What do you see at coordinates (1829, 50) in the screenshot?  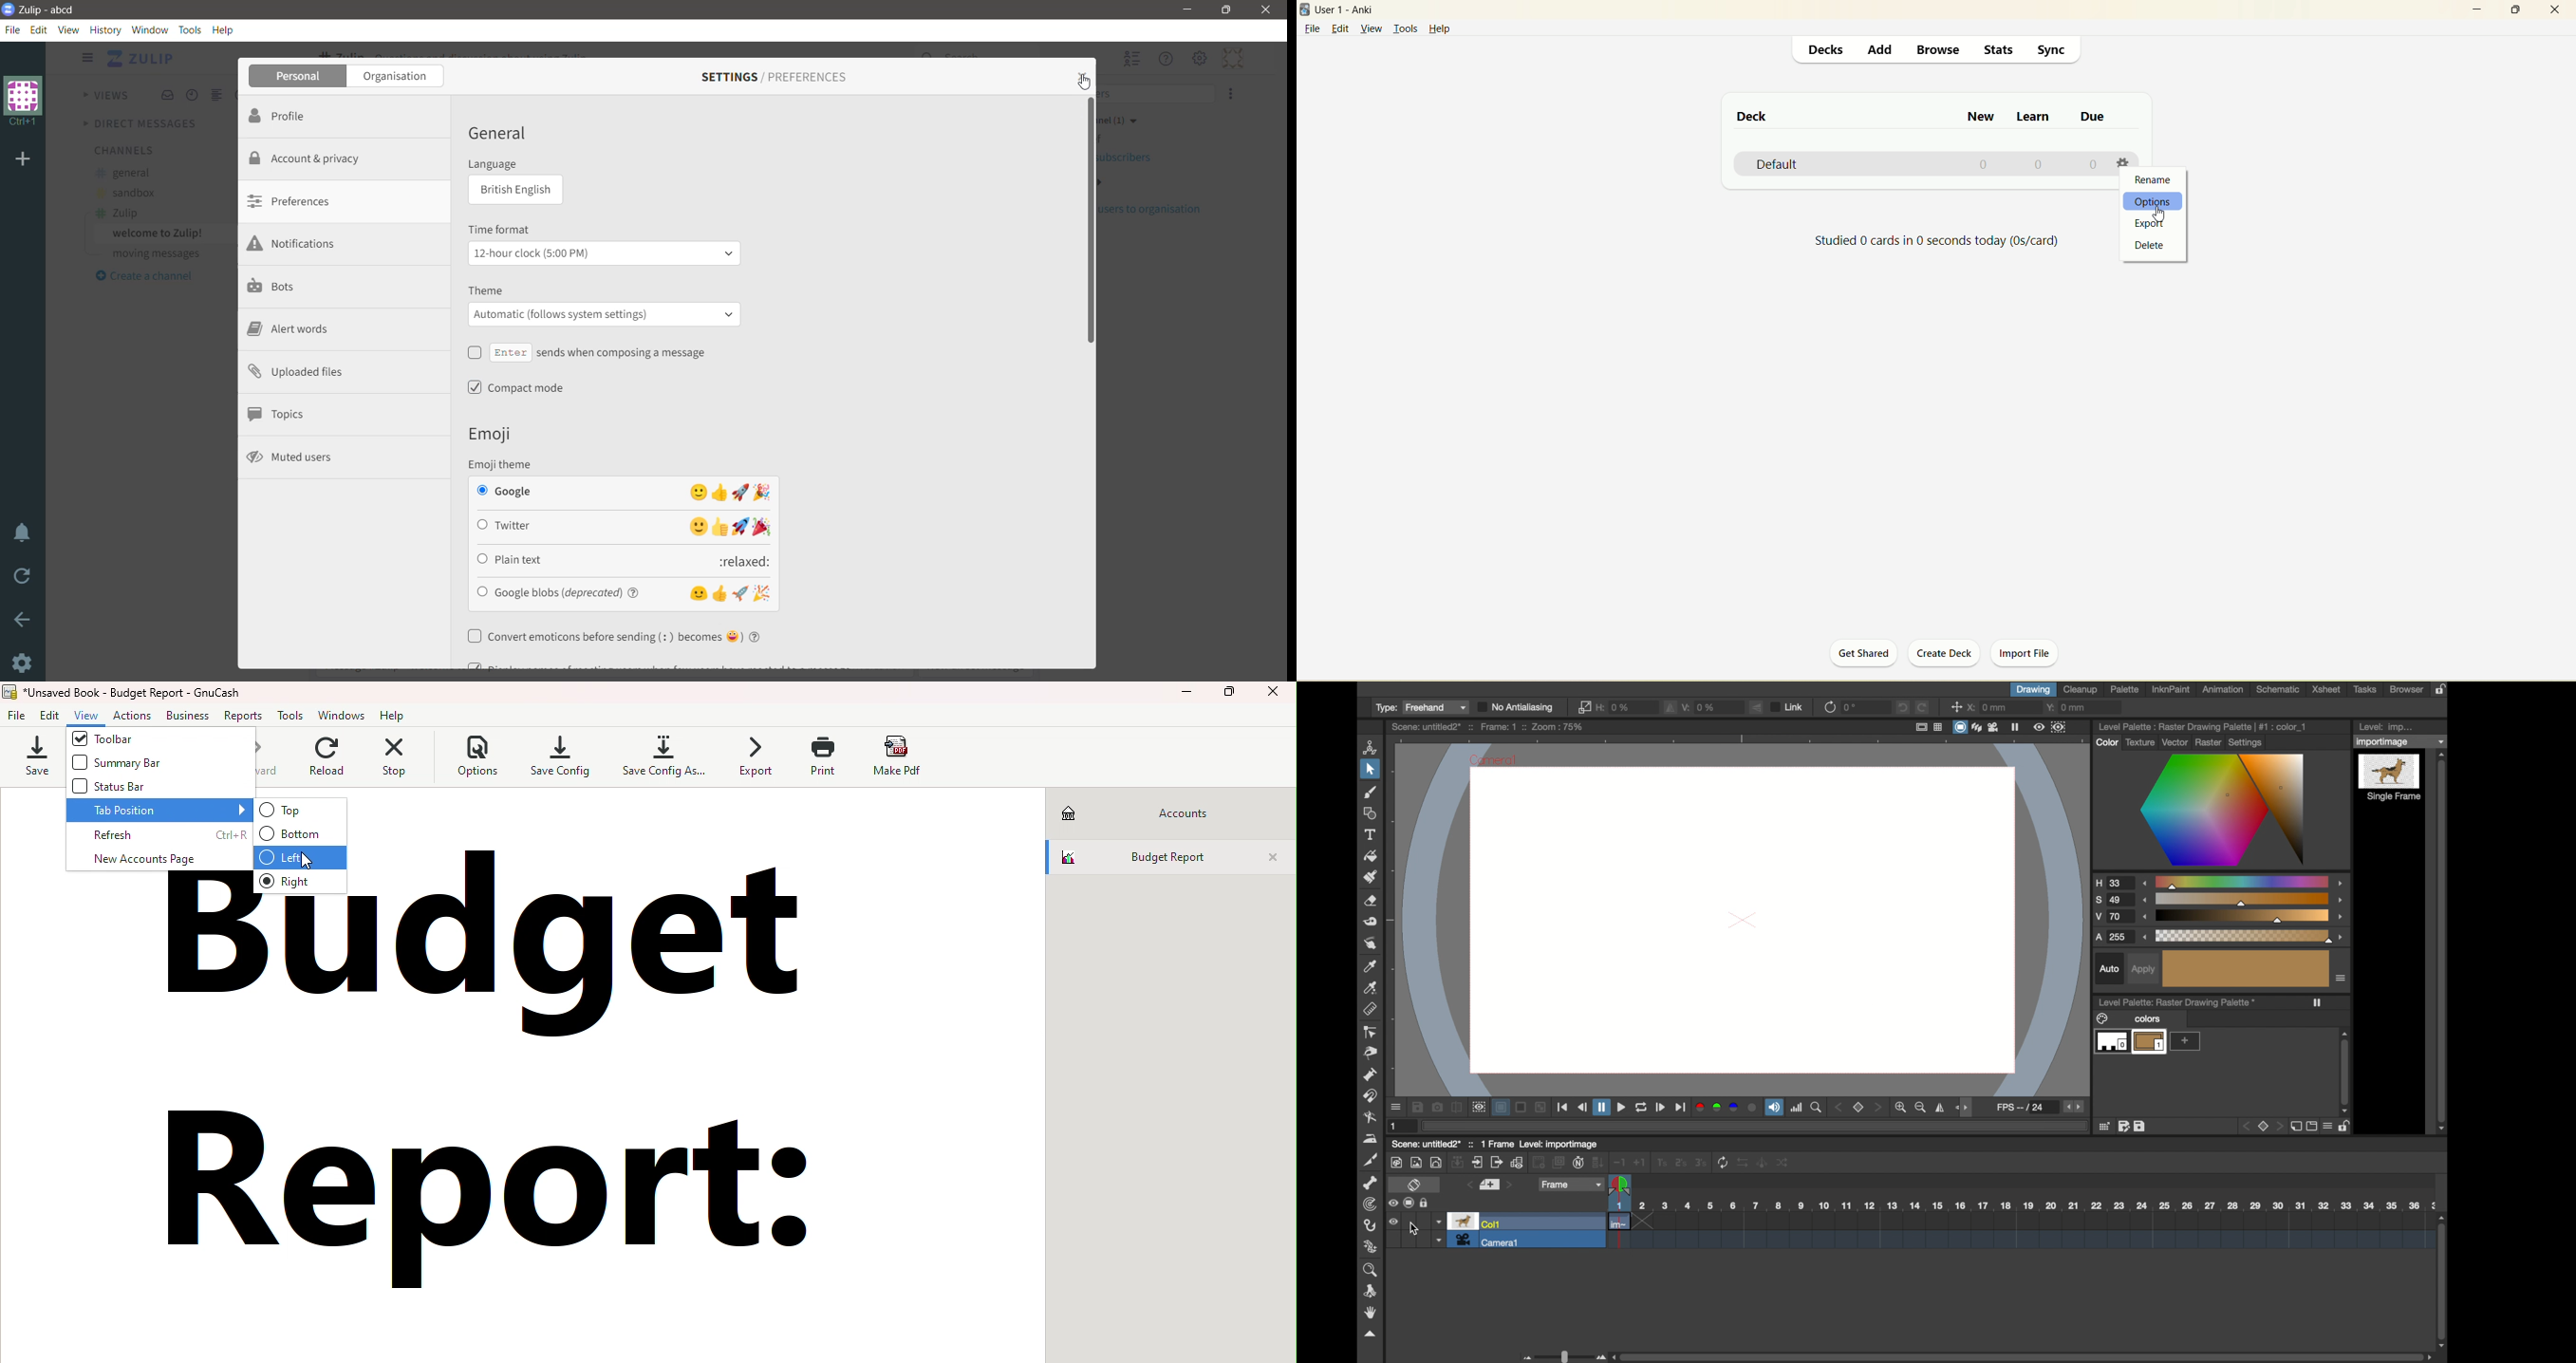 I see `decks` at bounding box center [1829, 50].